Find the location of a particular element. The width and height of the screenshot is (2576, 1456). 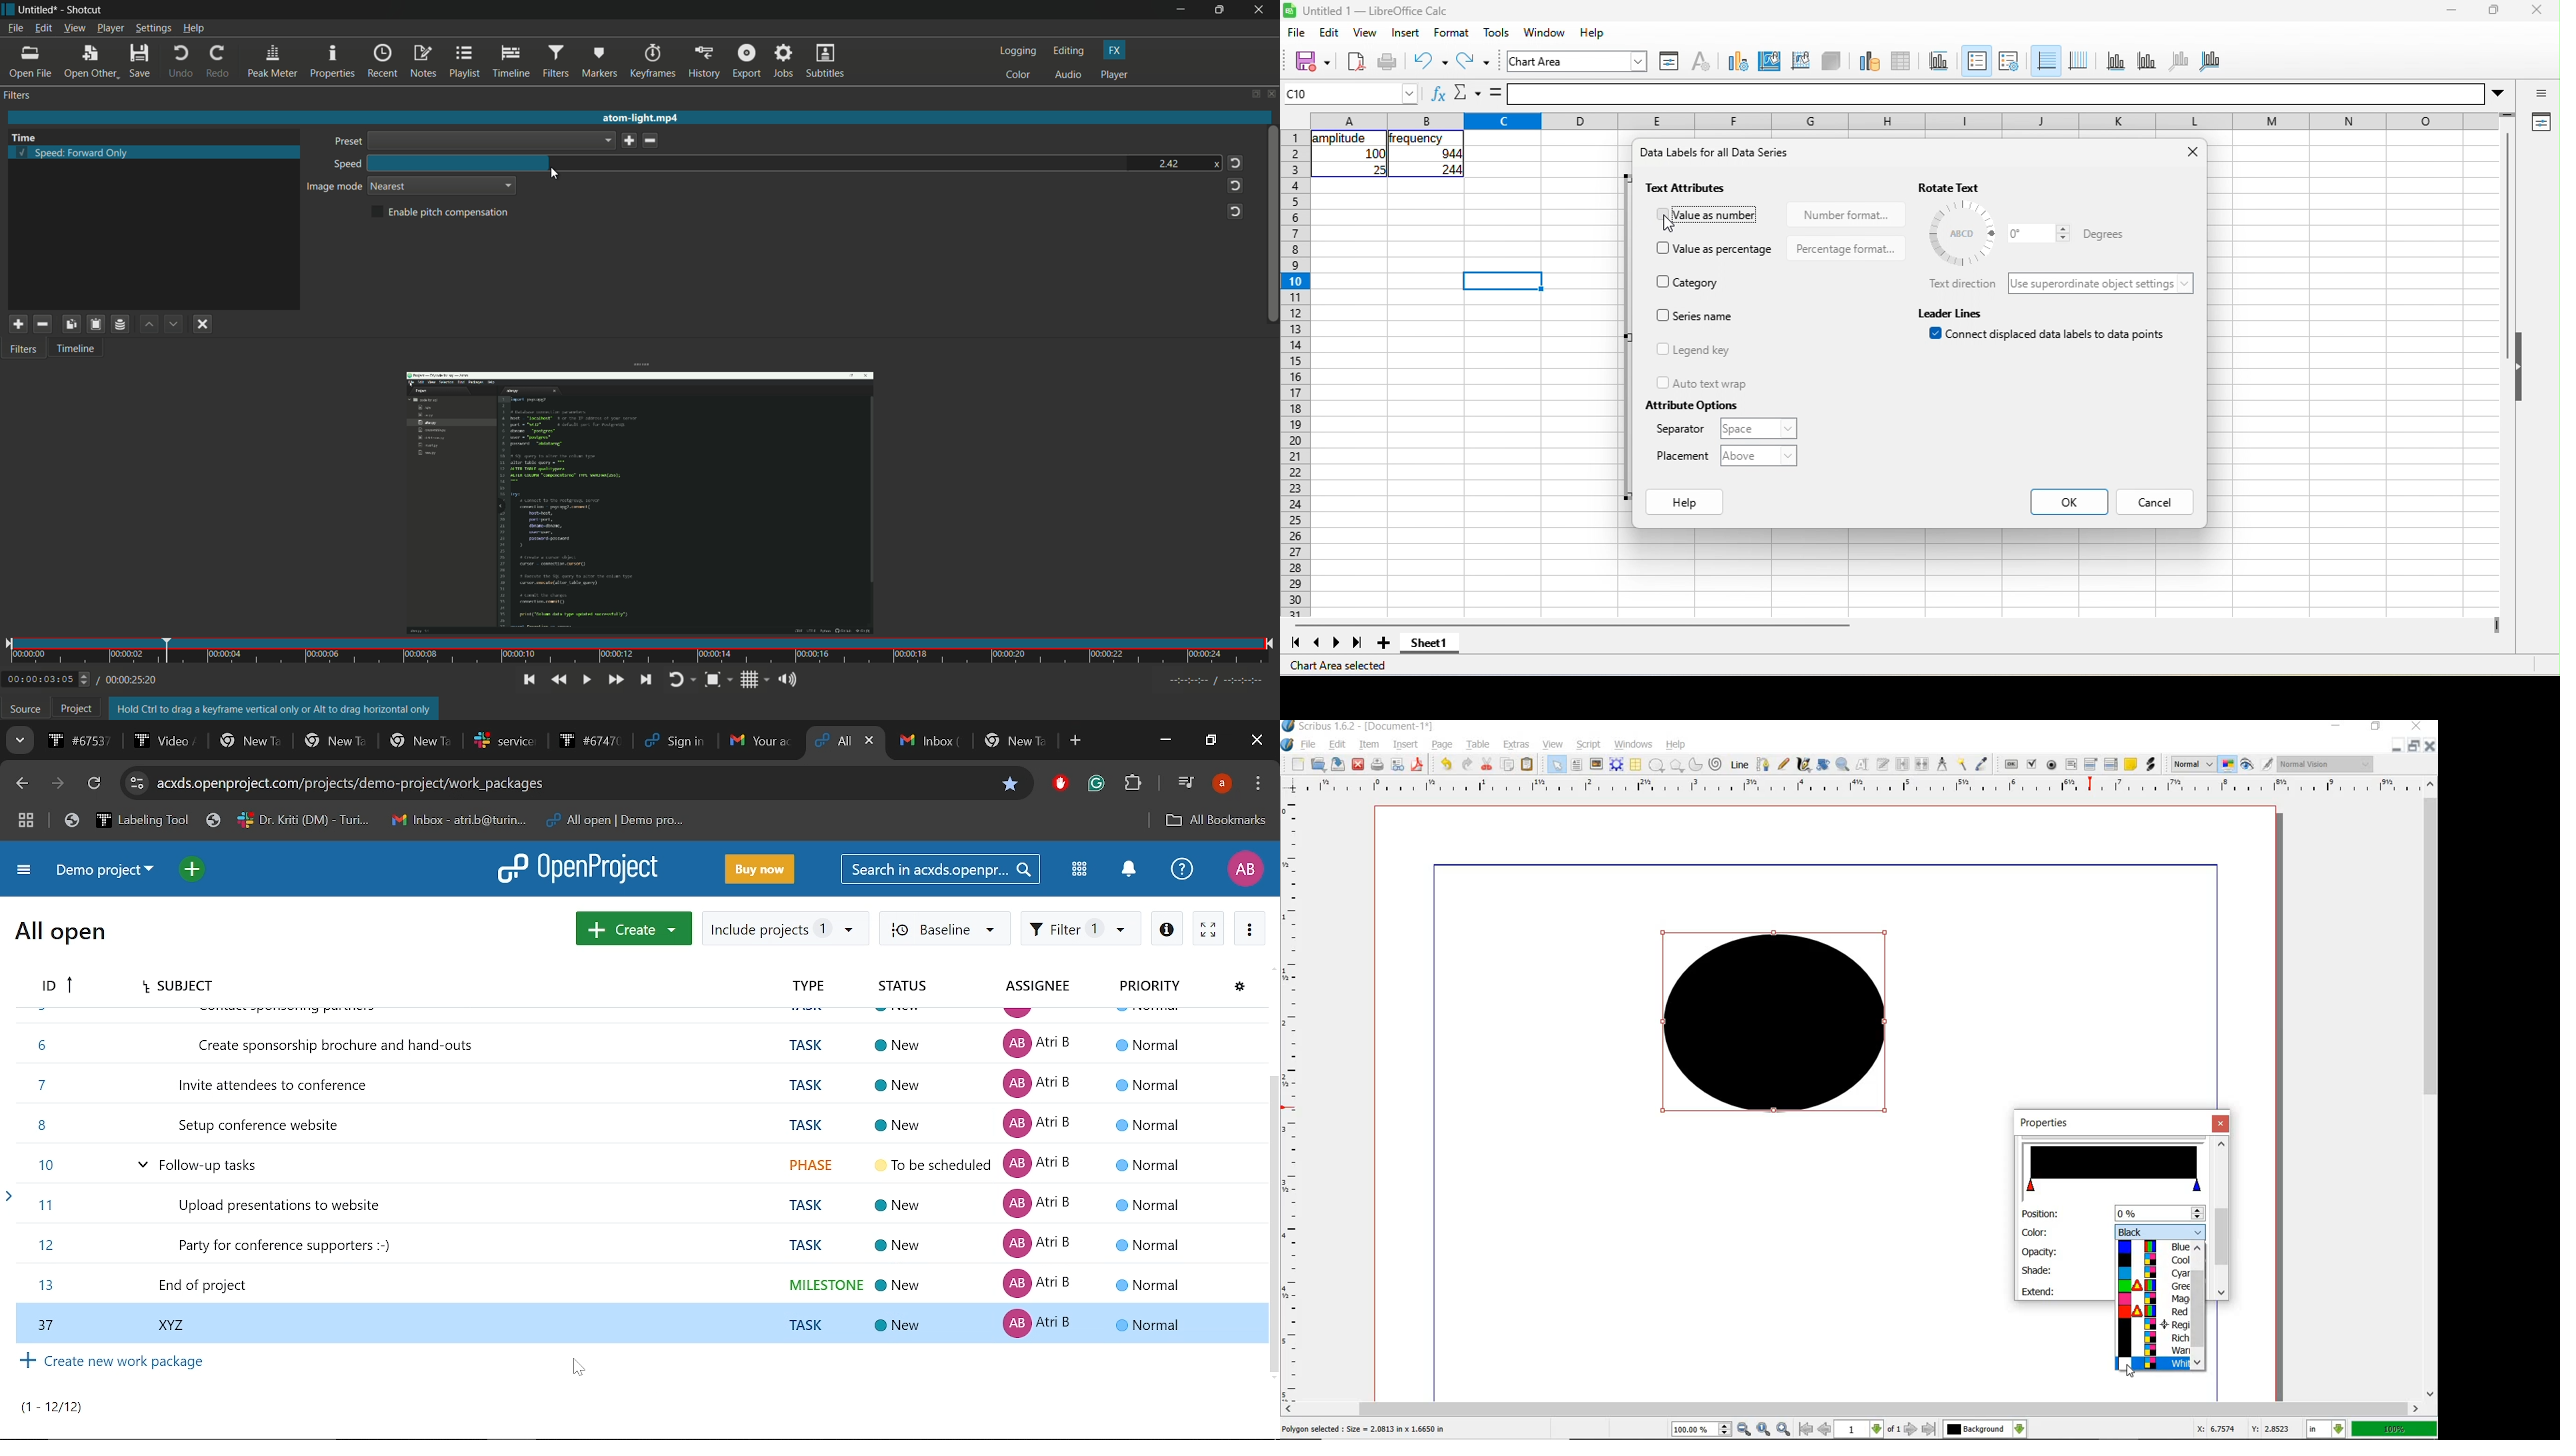

EDIT is located at coordinates (1337, 746).